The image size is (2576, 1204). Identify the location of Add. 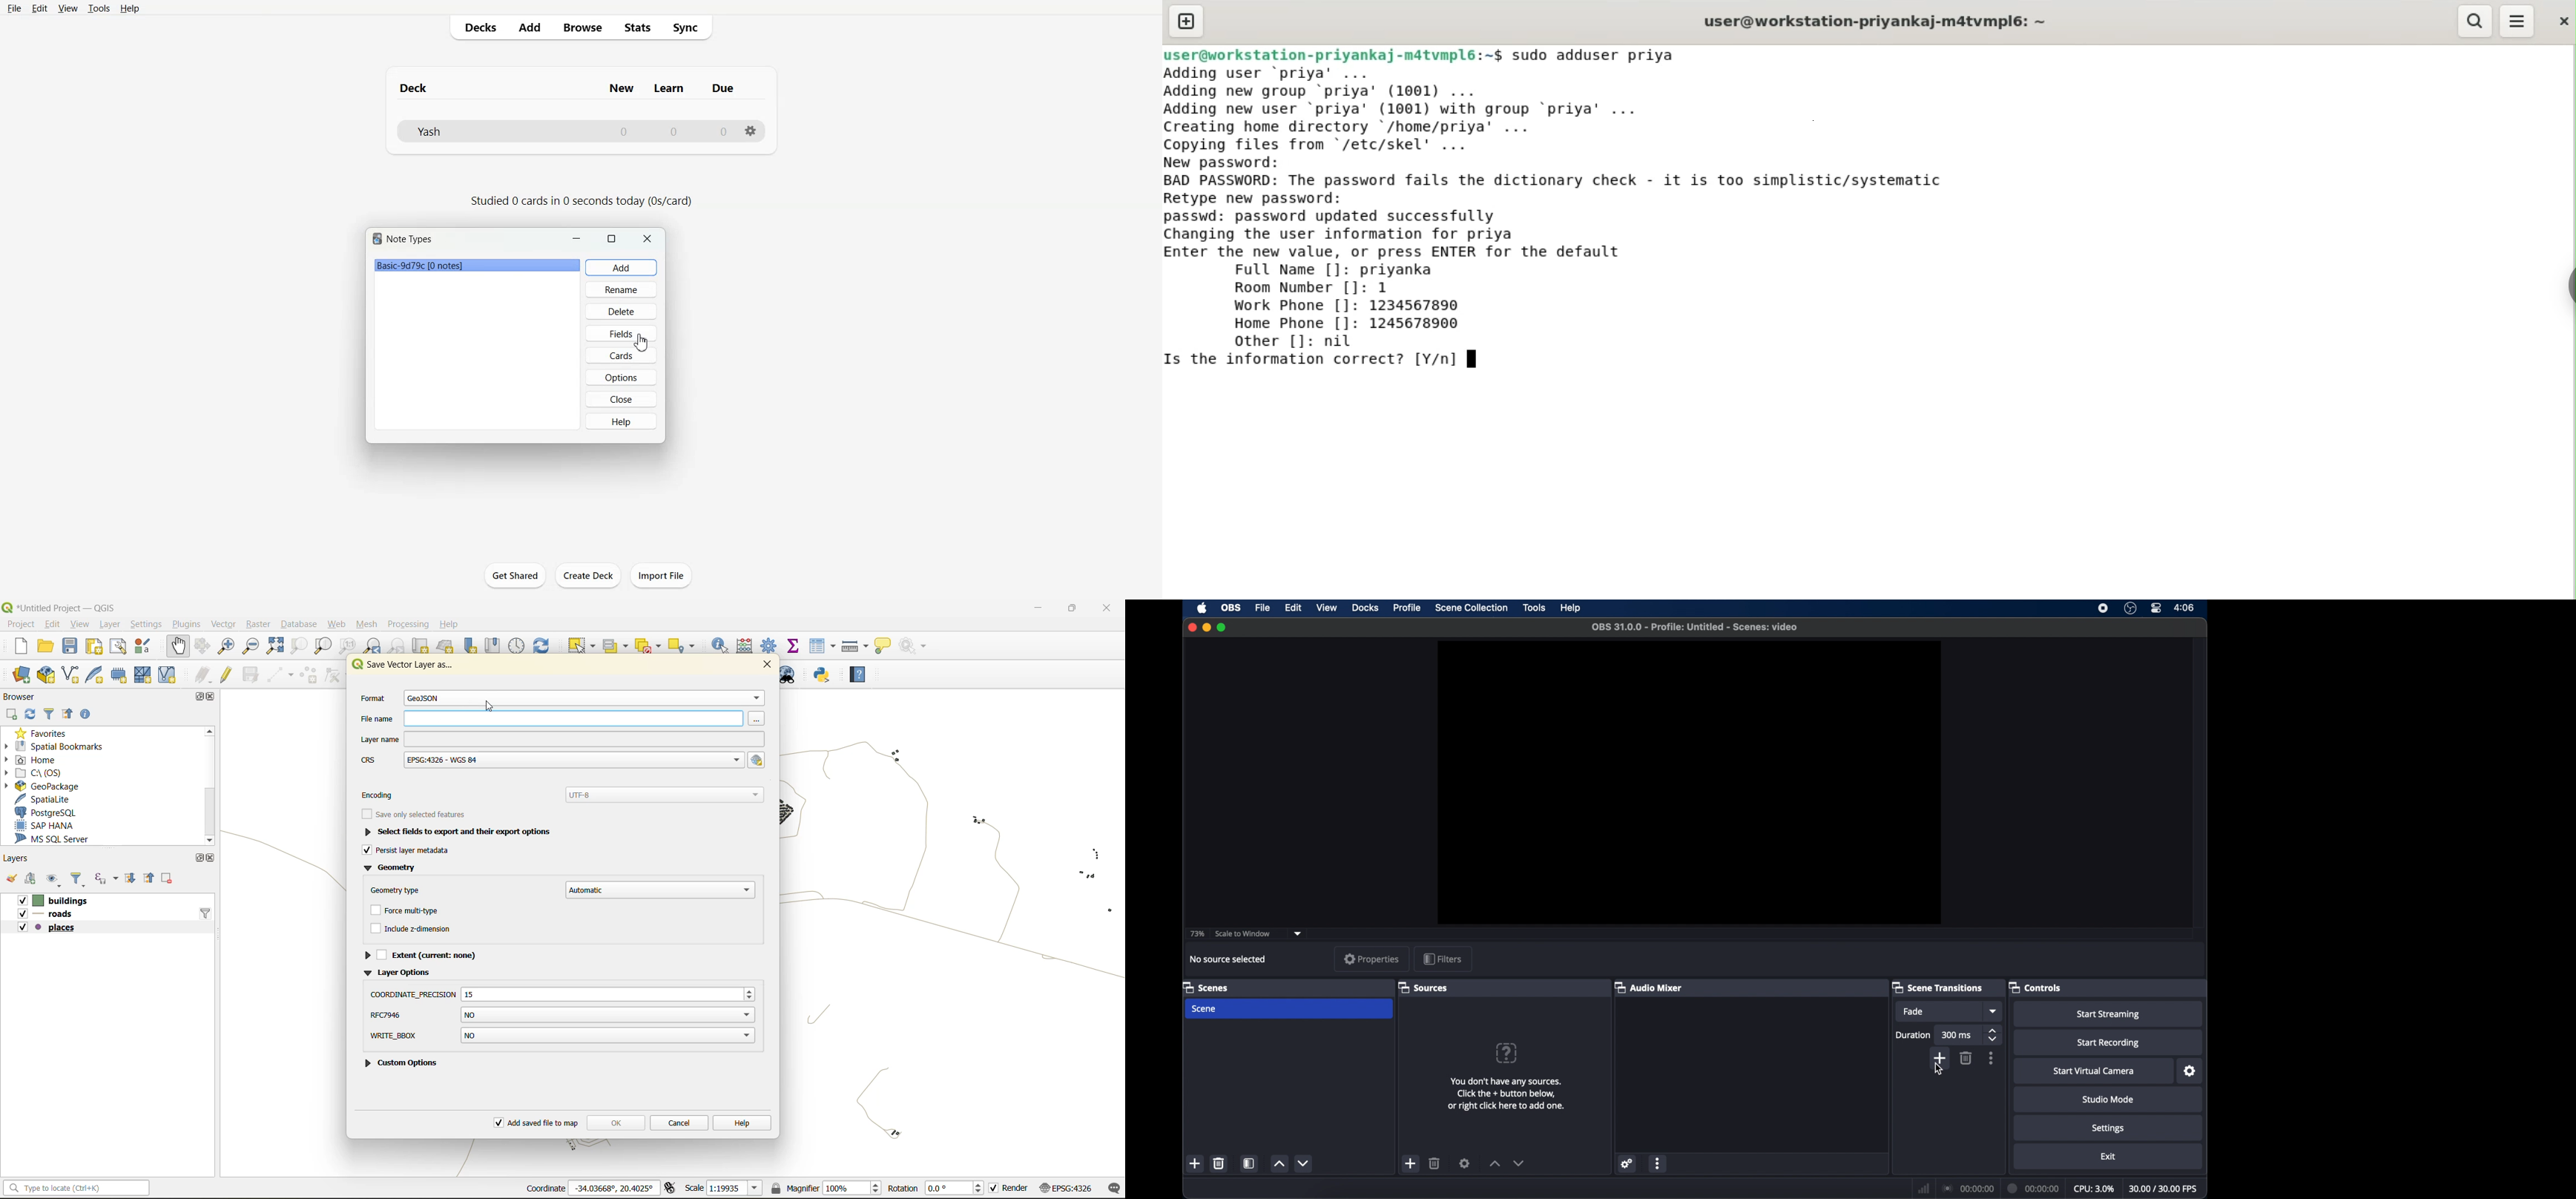
(528, 27).